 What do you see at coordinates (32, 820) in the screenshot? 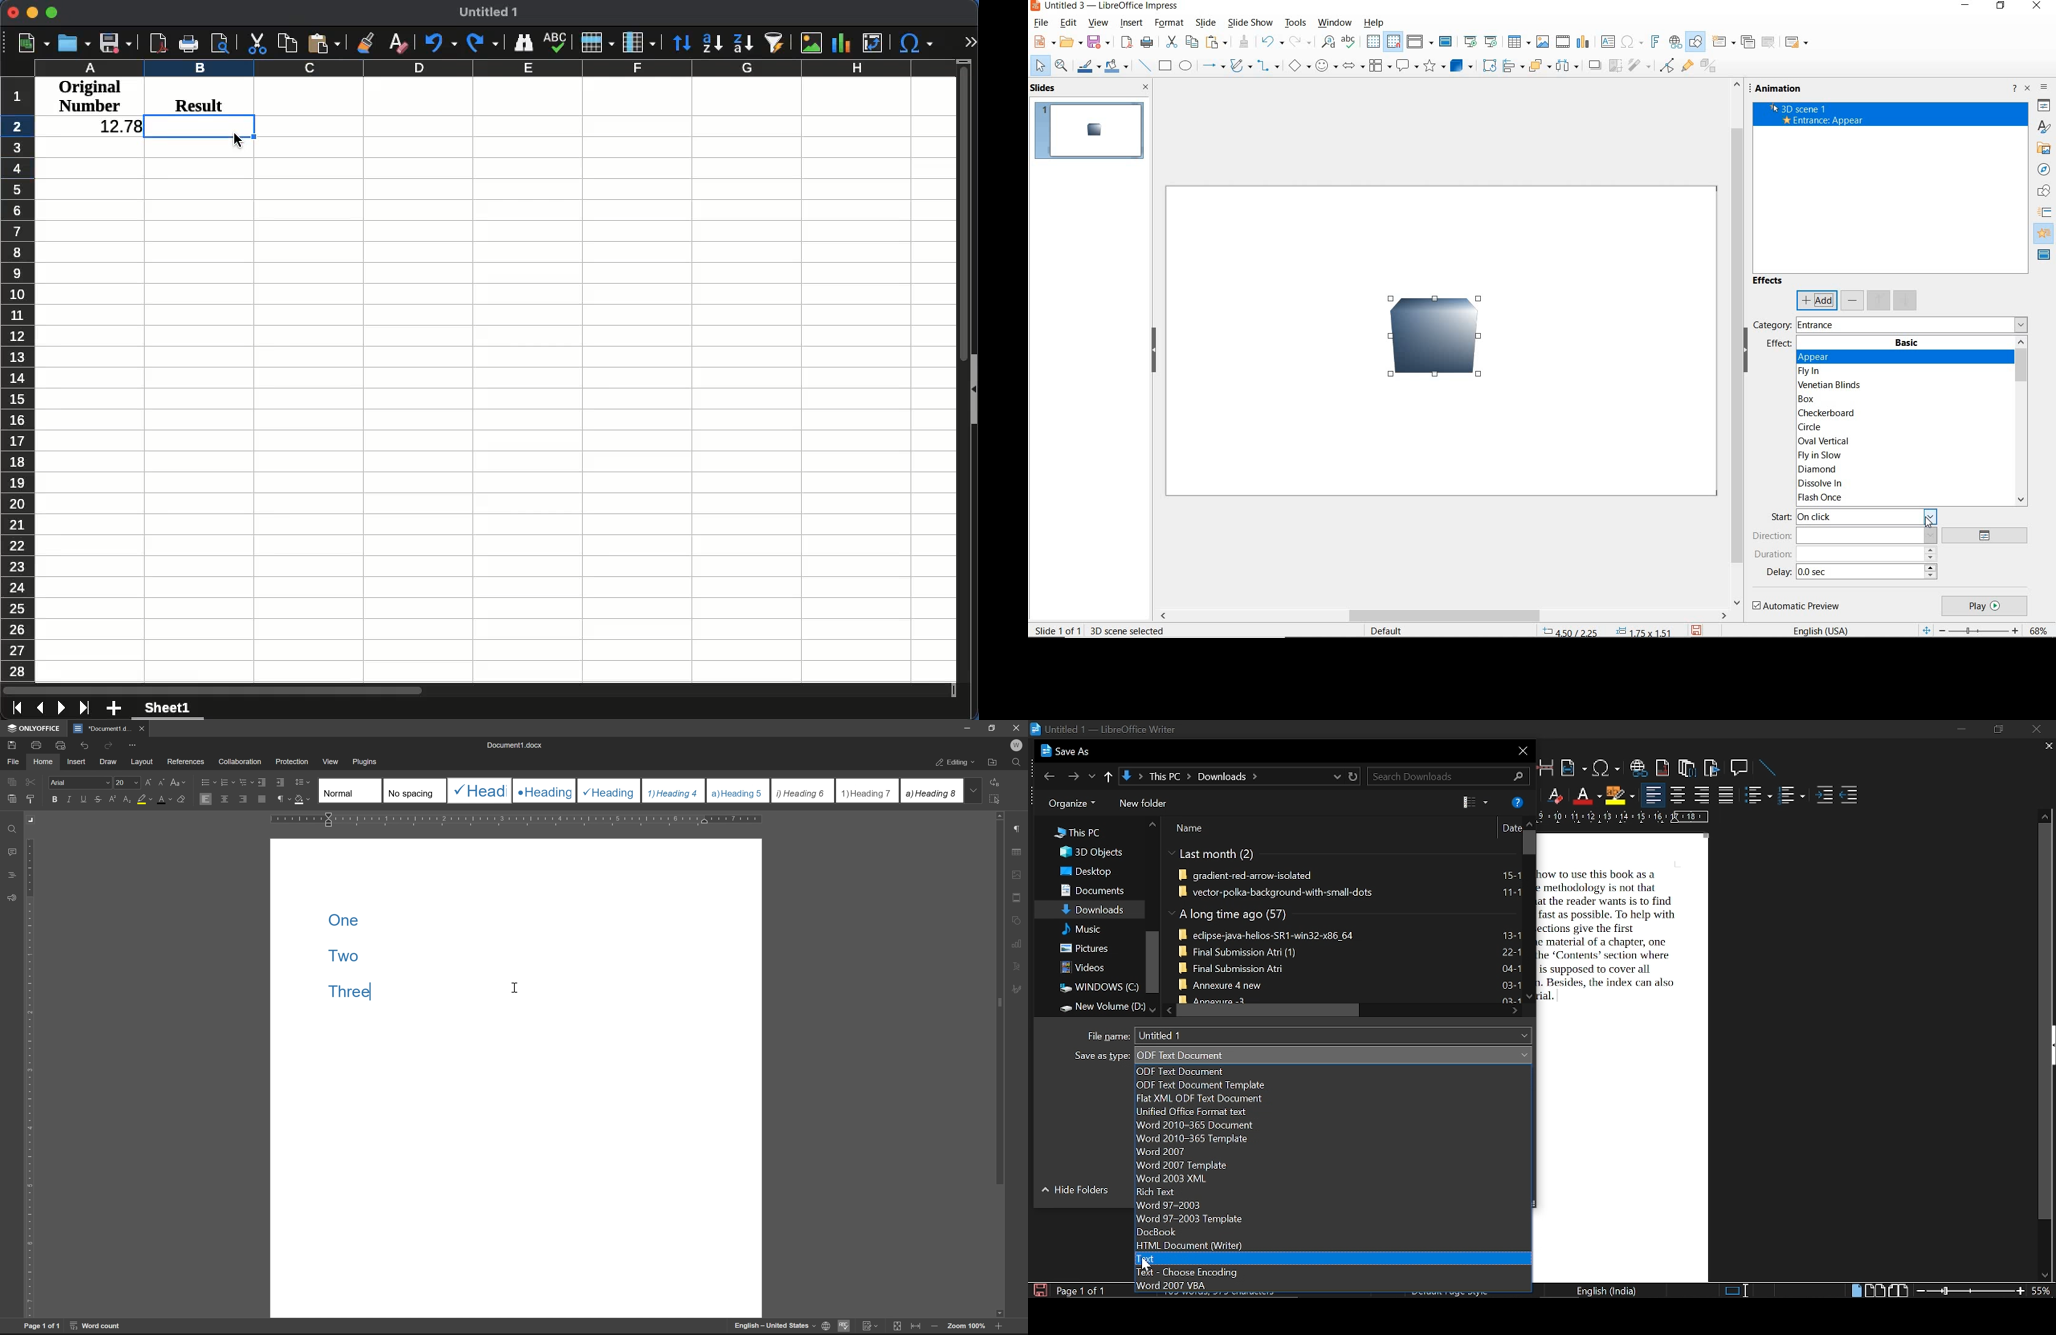
I see `Margin` at bounding box center [32, 820].